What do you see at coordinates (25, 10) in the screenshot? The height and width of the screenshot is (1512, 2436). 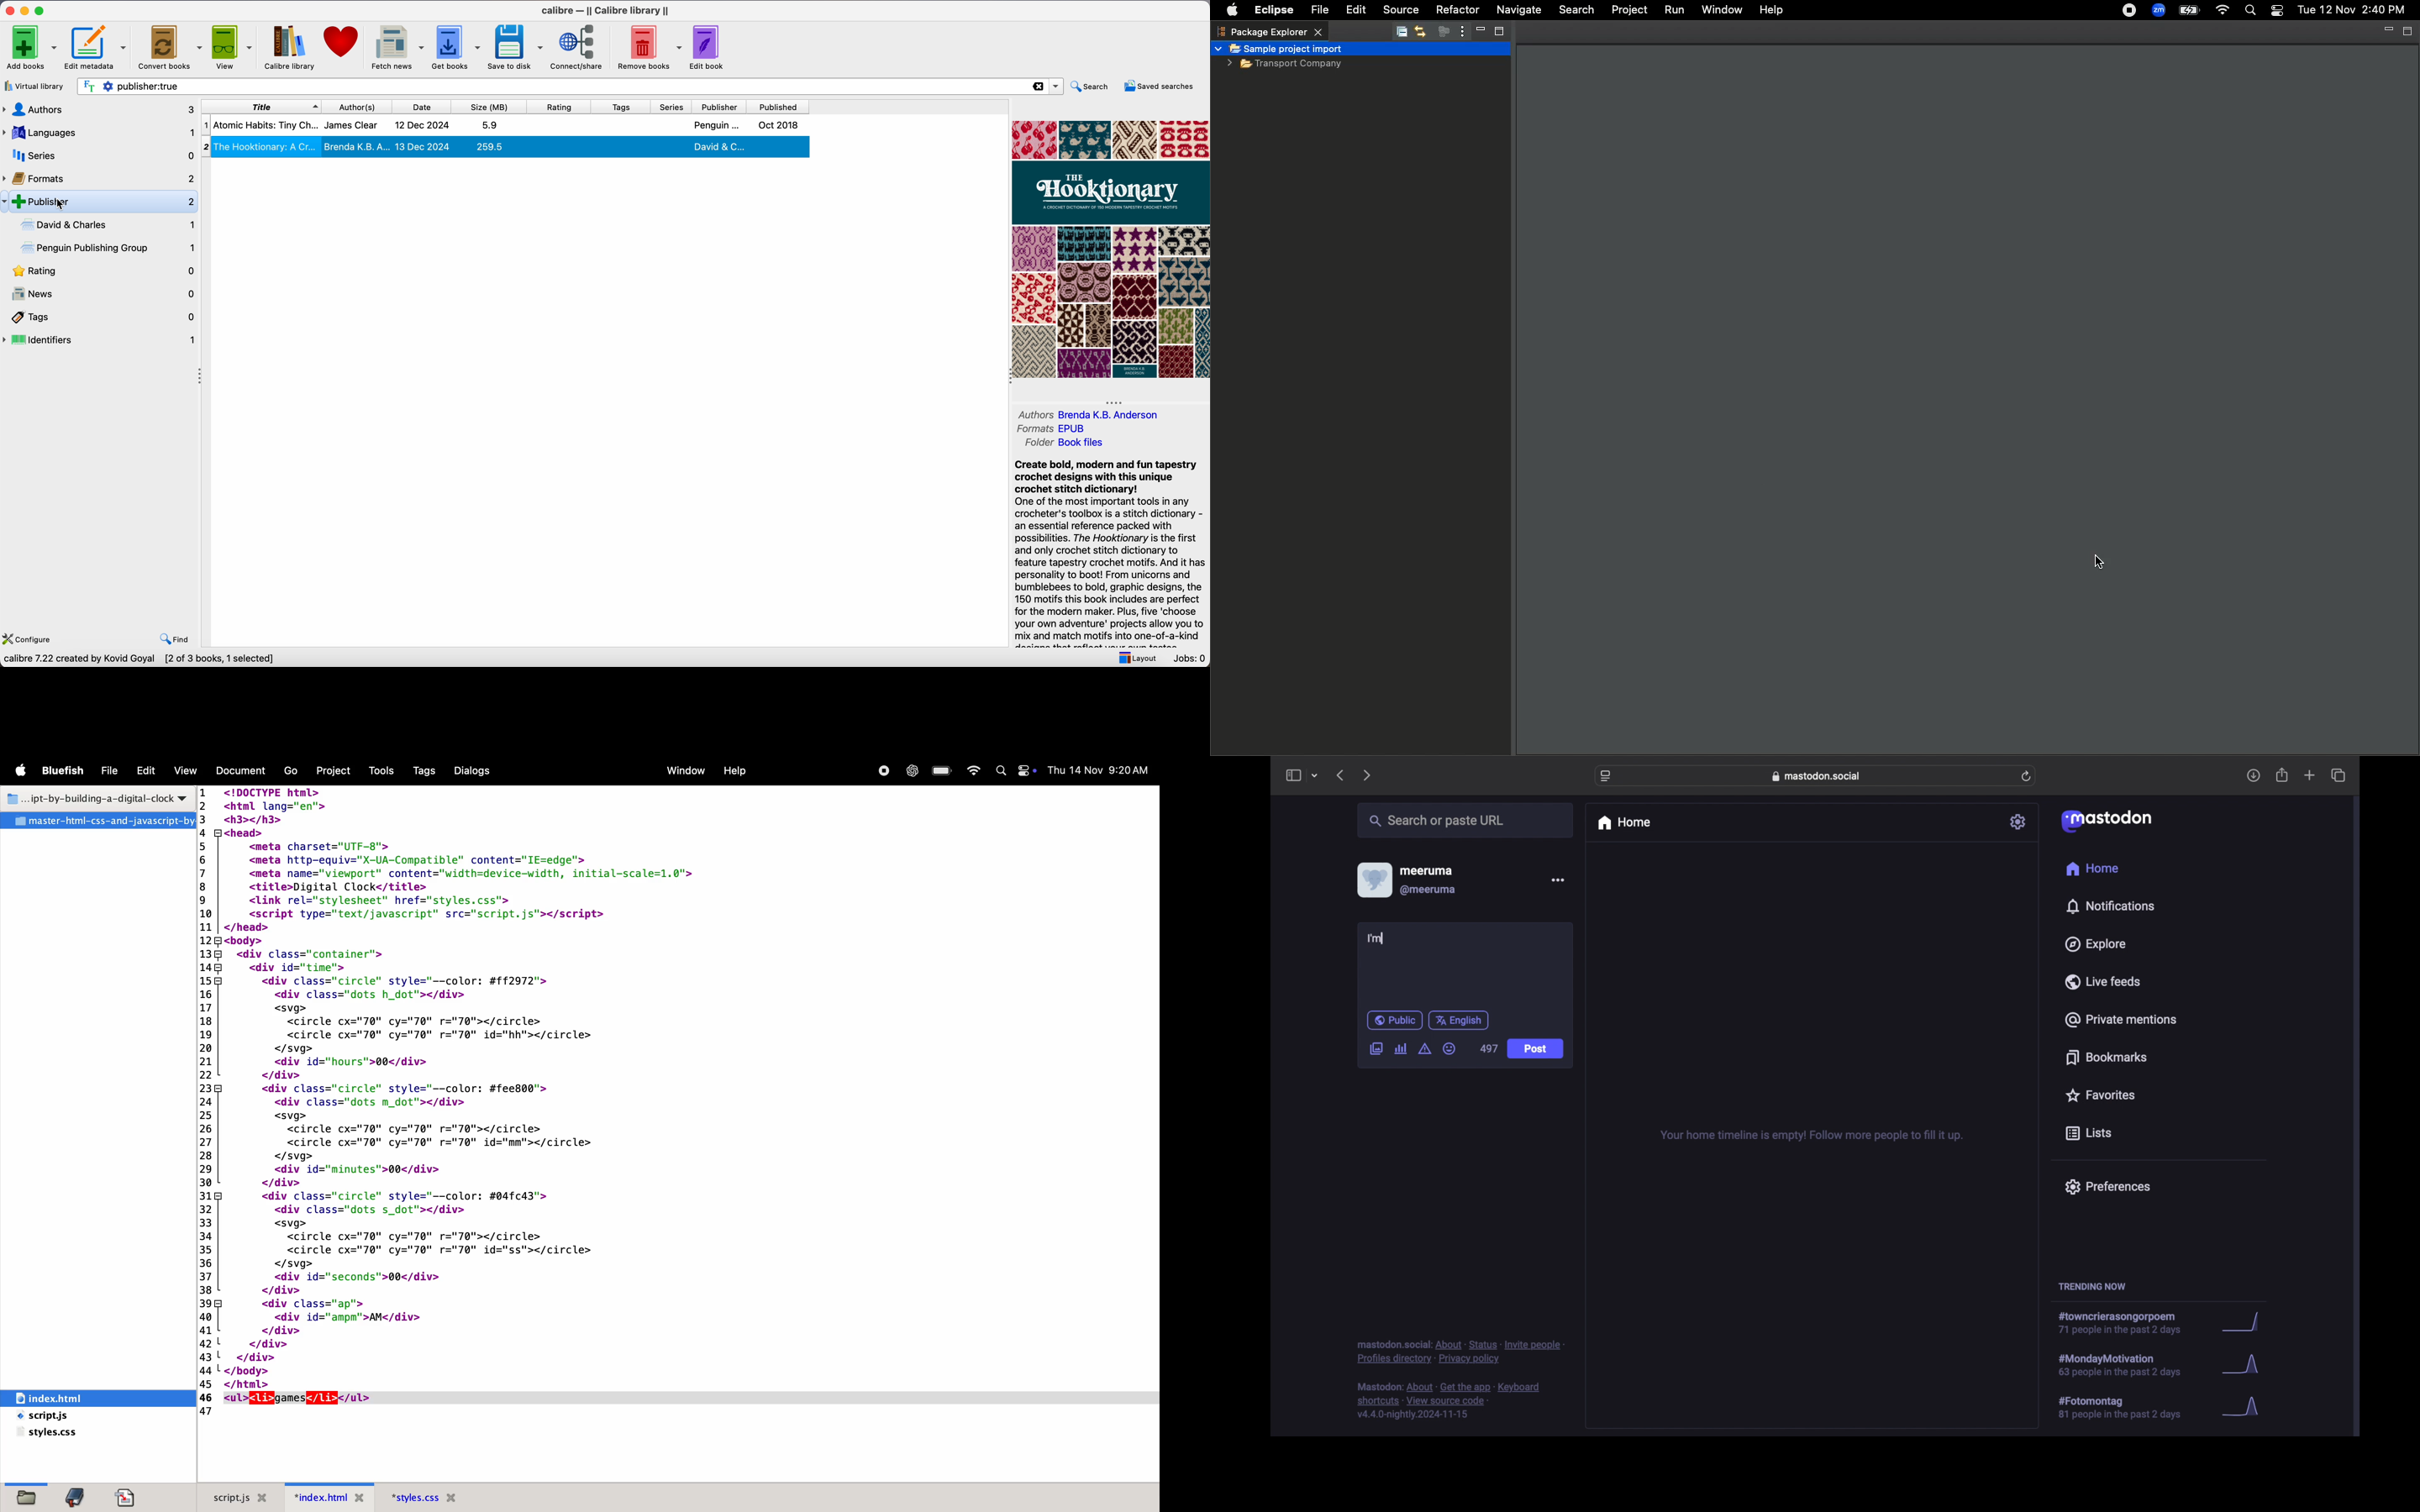 I see `minimize` at bounding box center [25, 10].